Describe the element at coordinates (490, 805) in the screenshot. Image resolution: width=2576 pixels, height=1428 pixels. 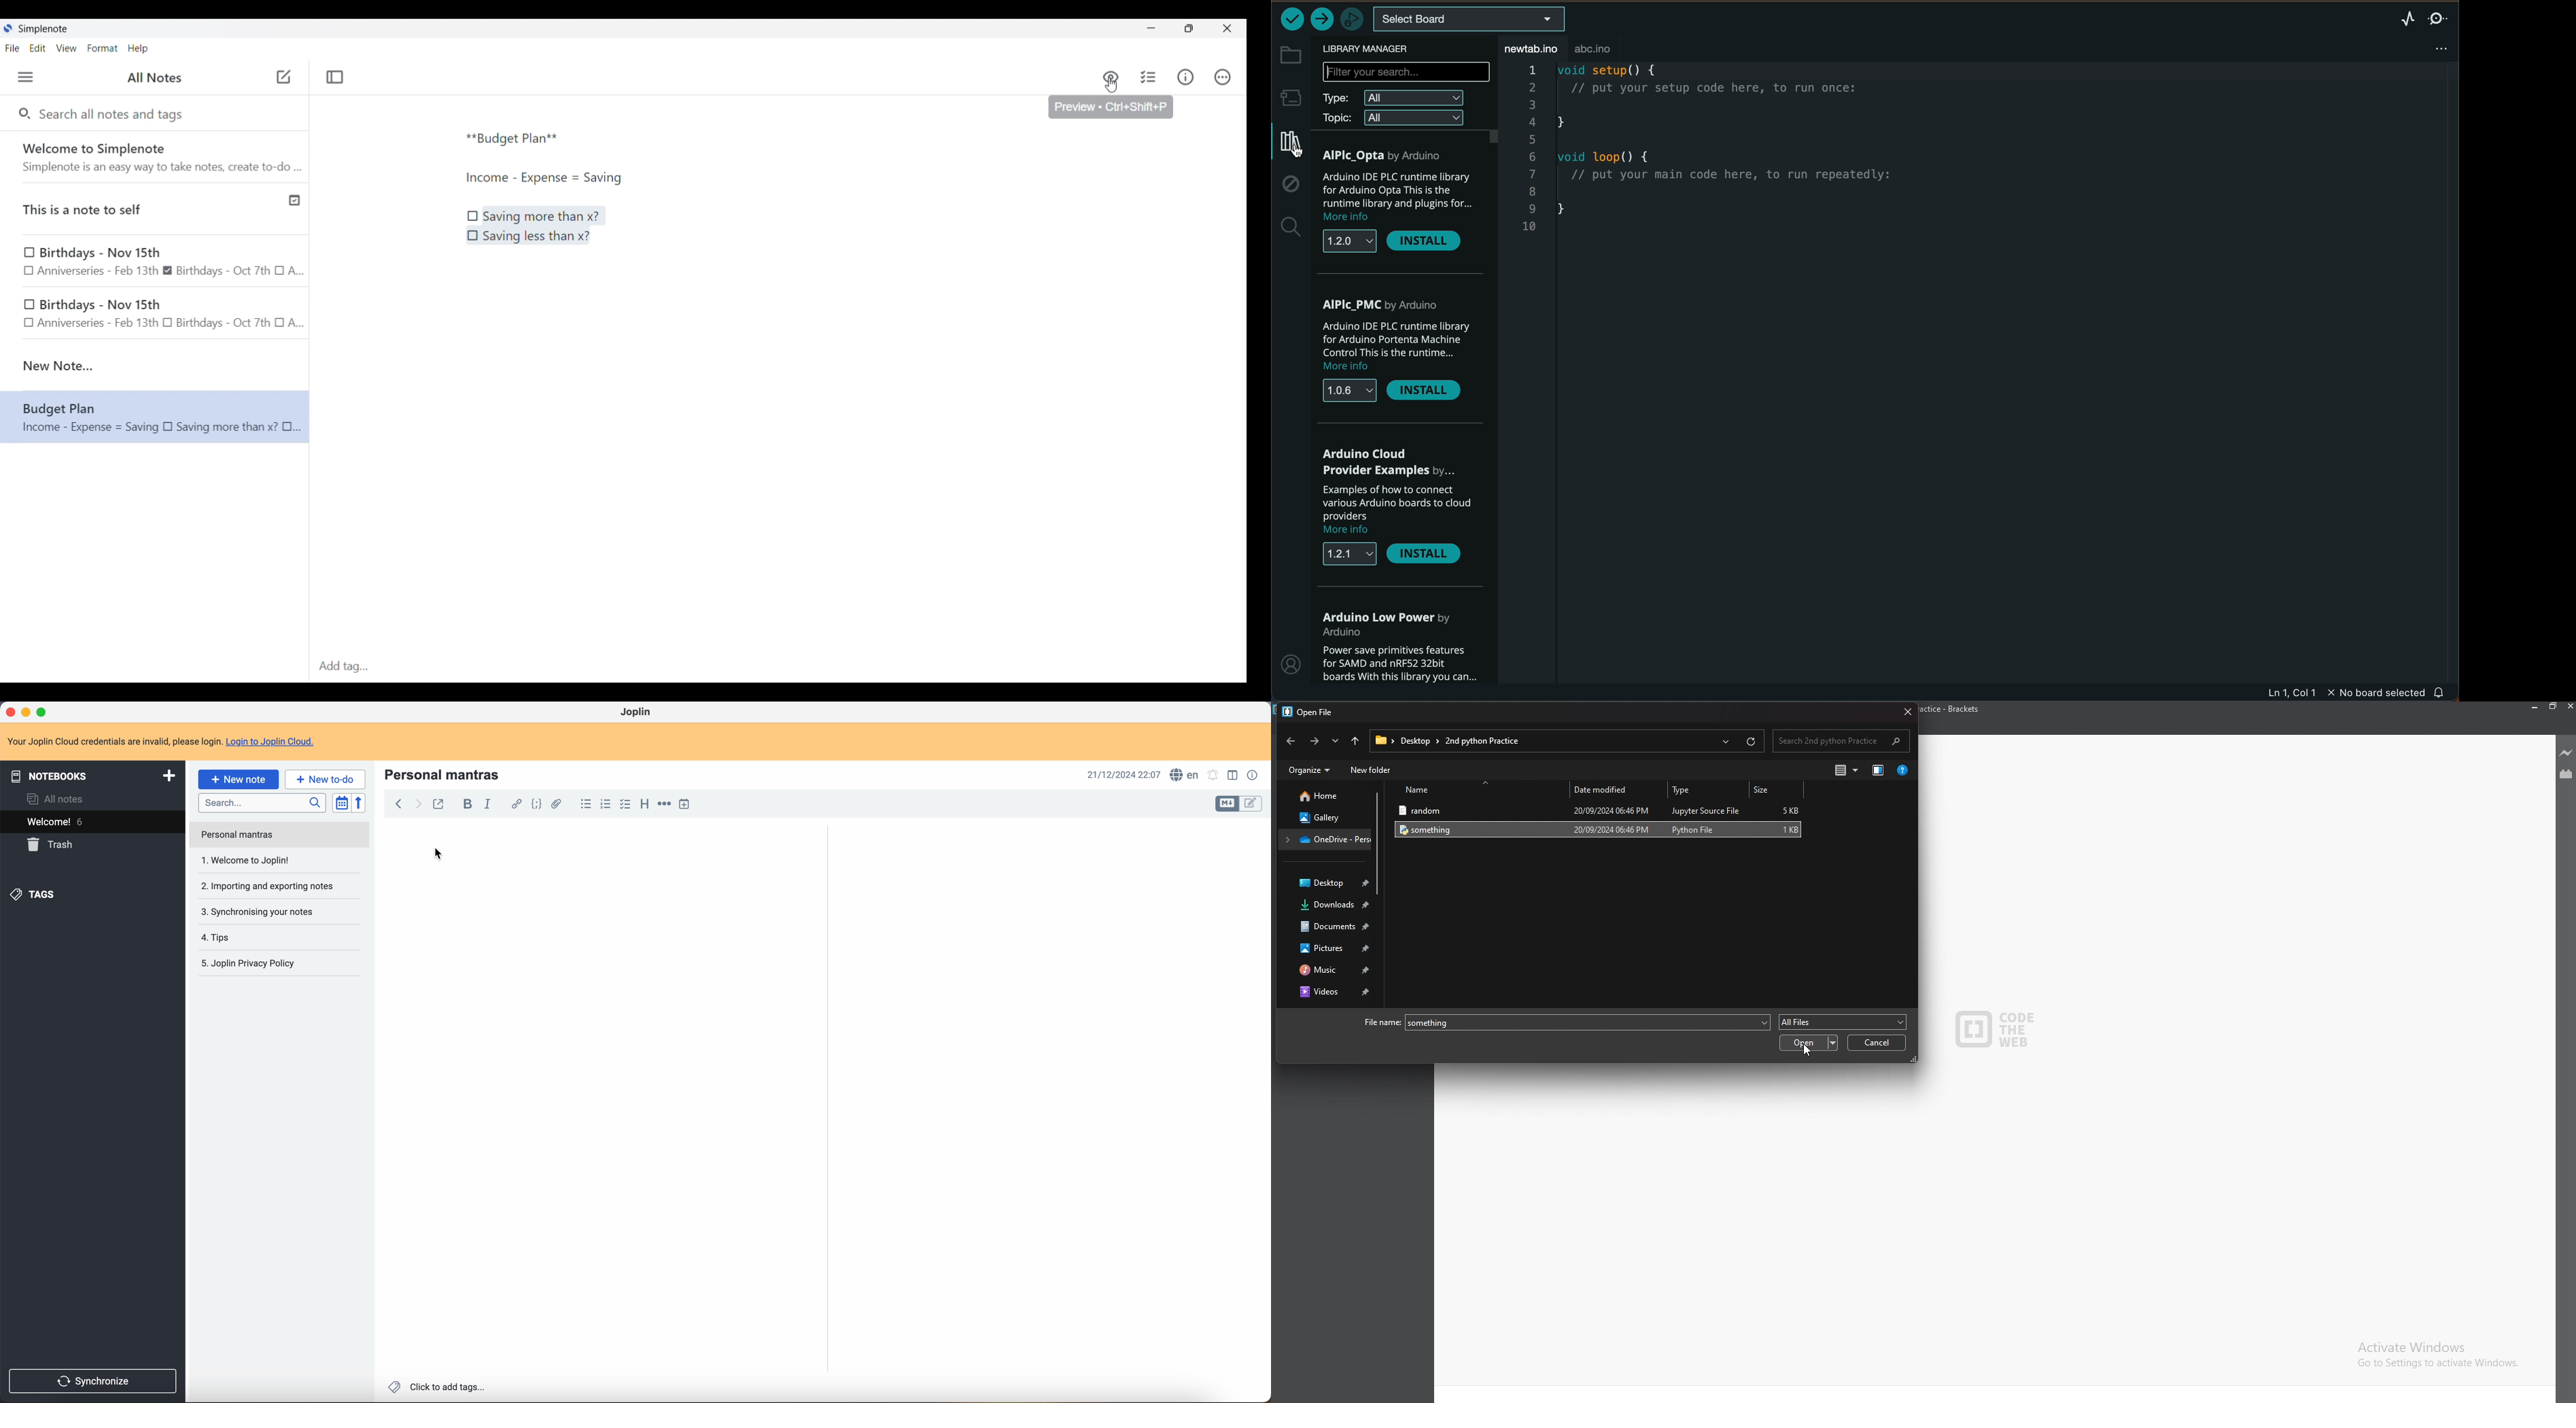
I see `italic` at that location.